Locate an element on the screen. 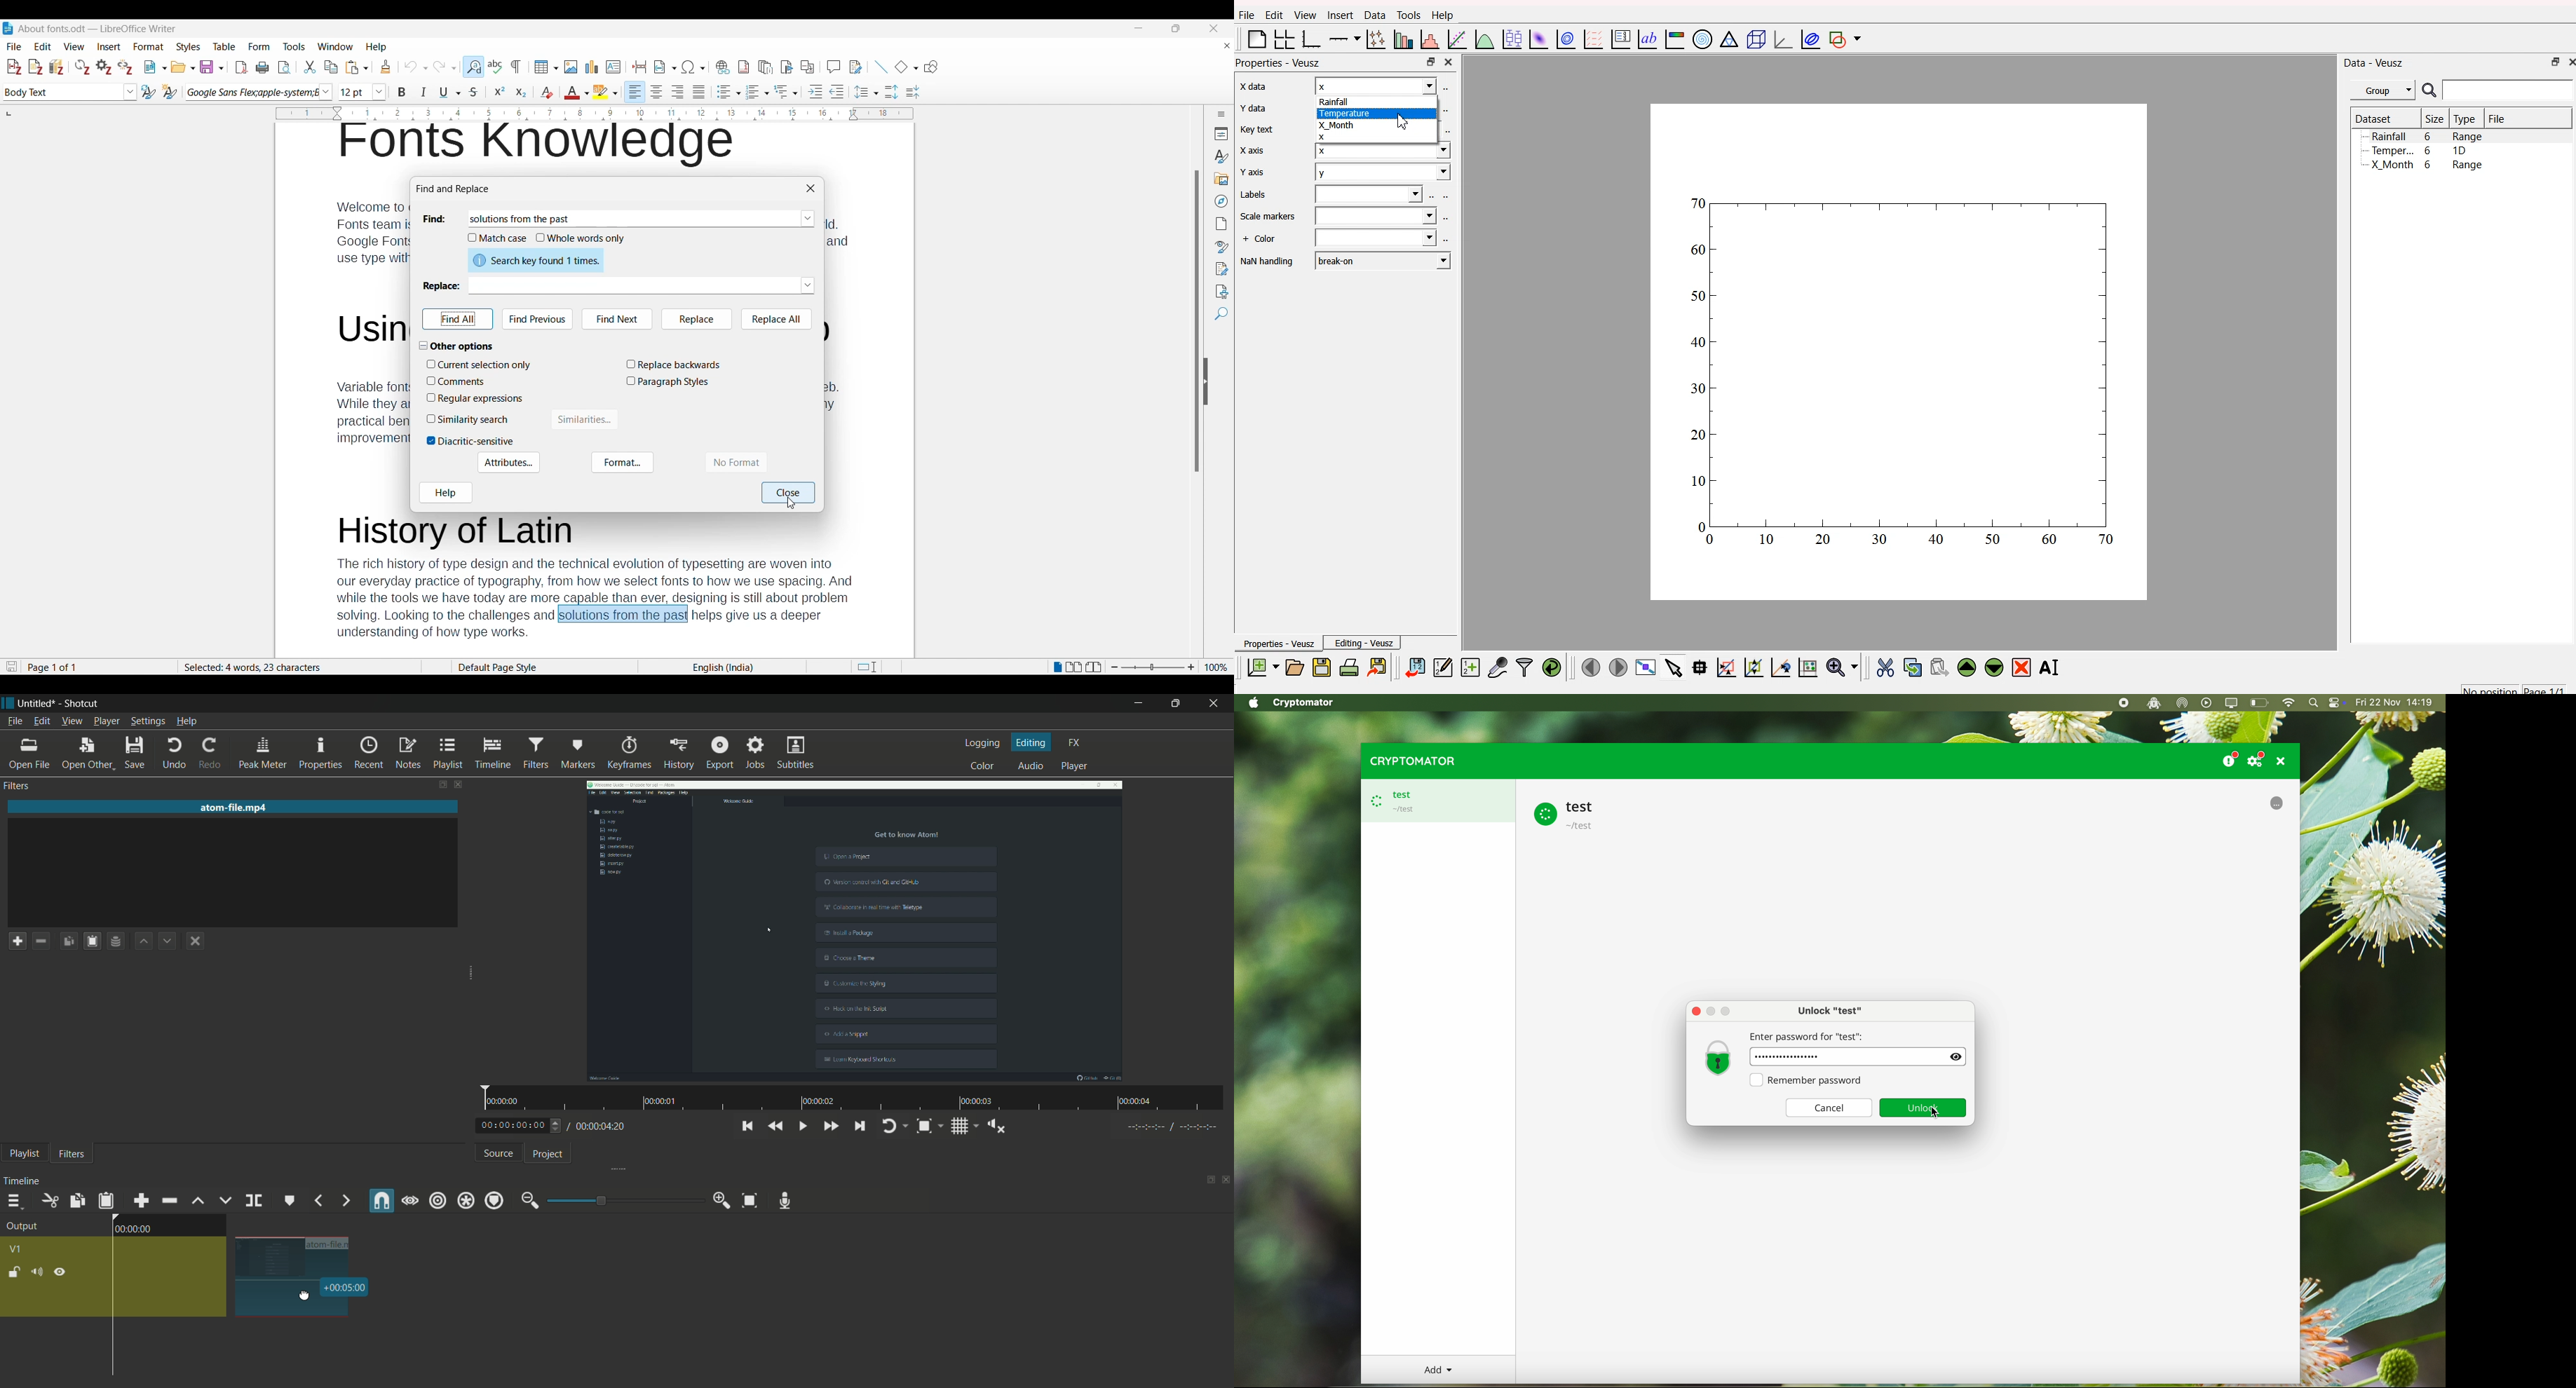 The height and width of the screenshot is (1400, 2576). Copy is located at coordinates (331, 67).